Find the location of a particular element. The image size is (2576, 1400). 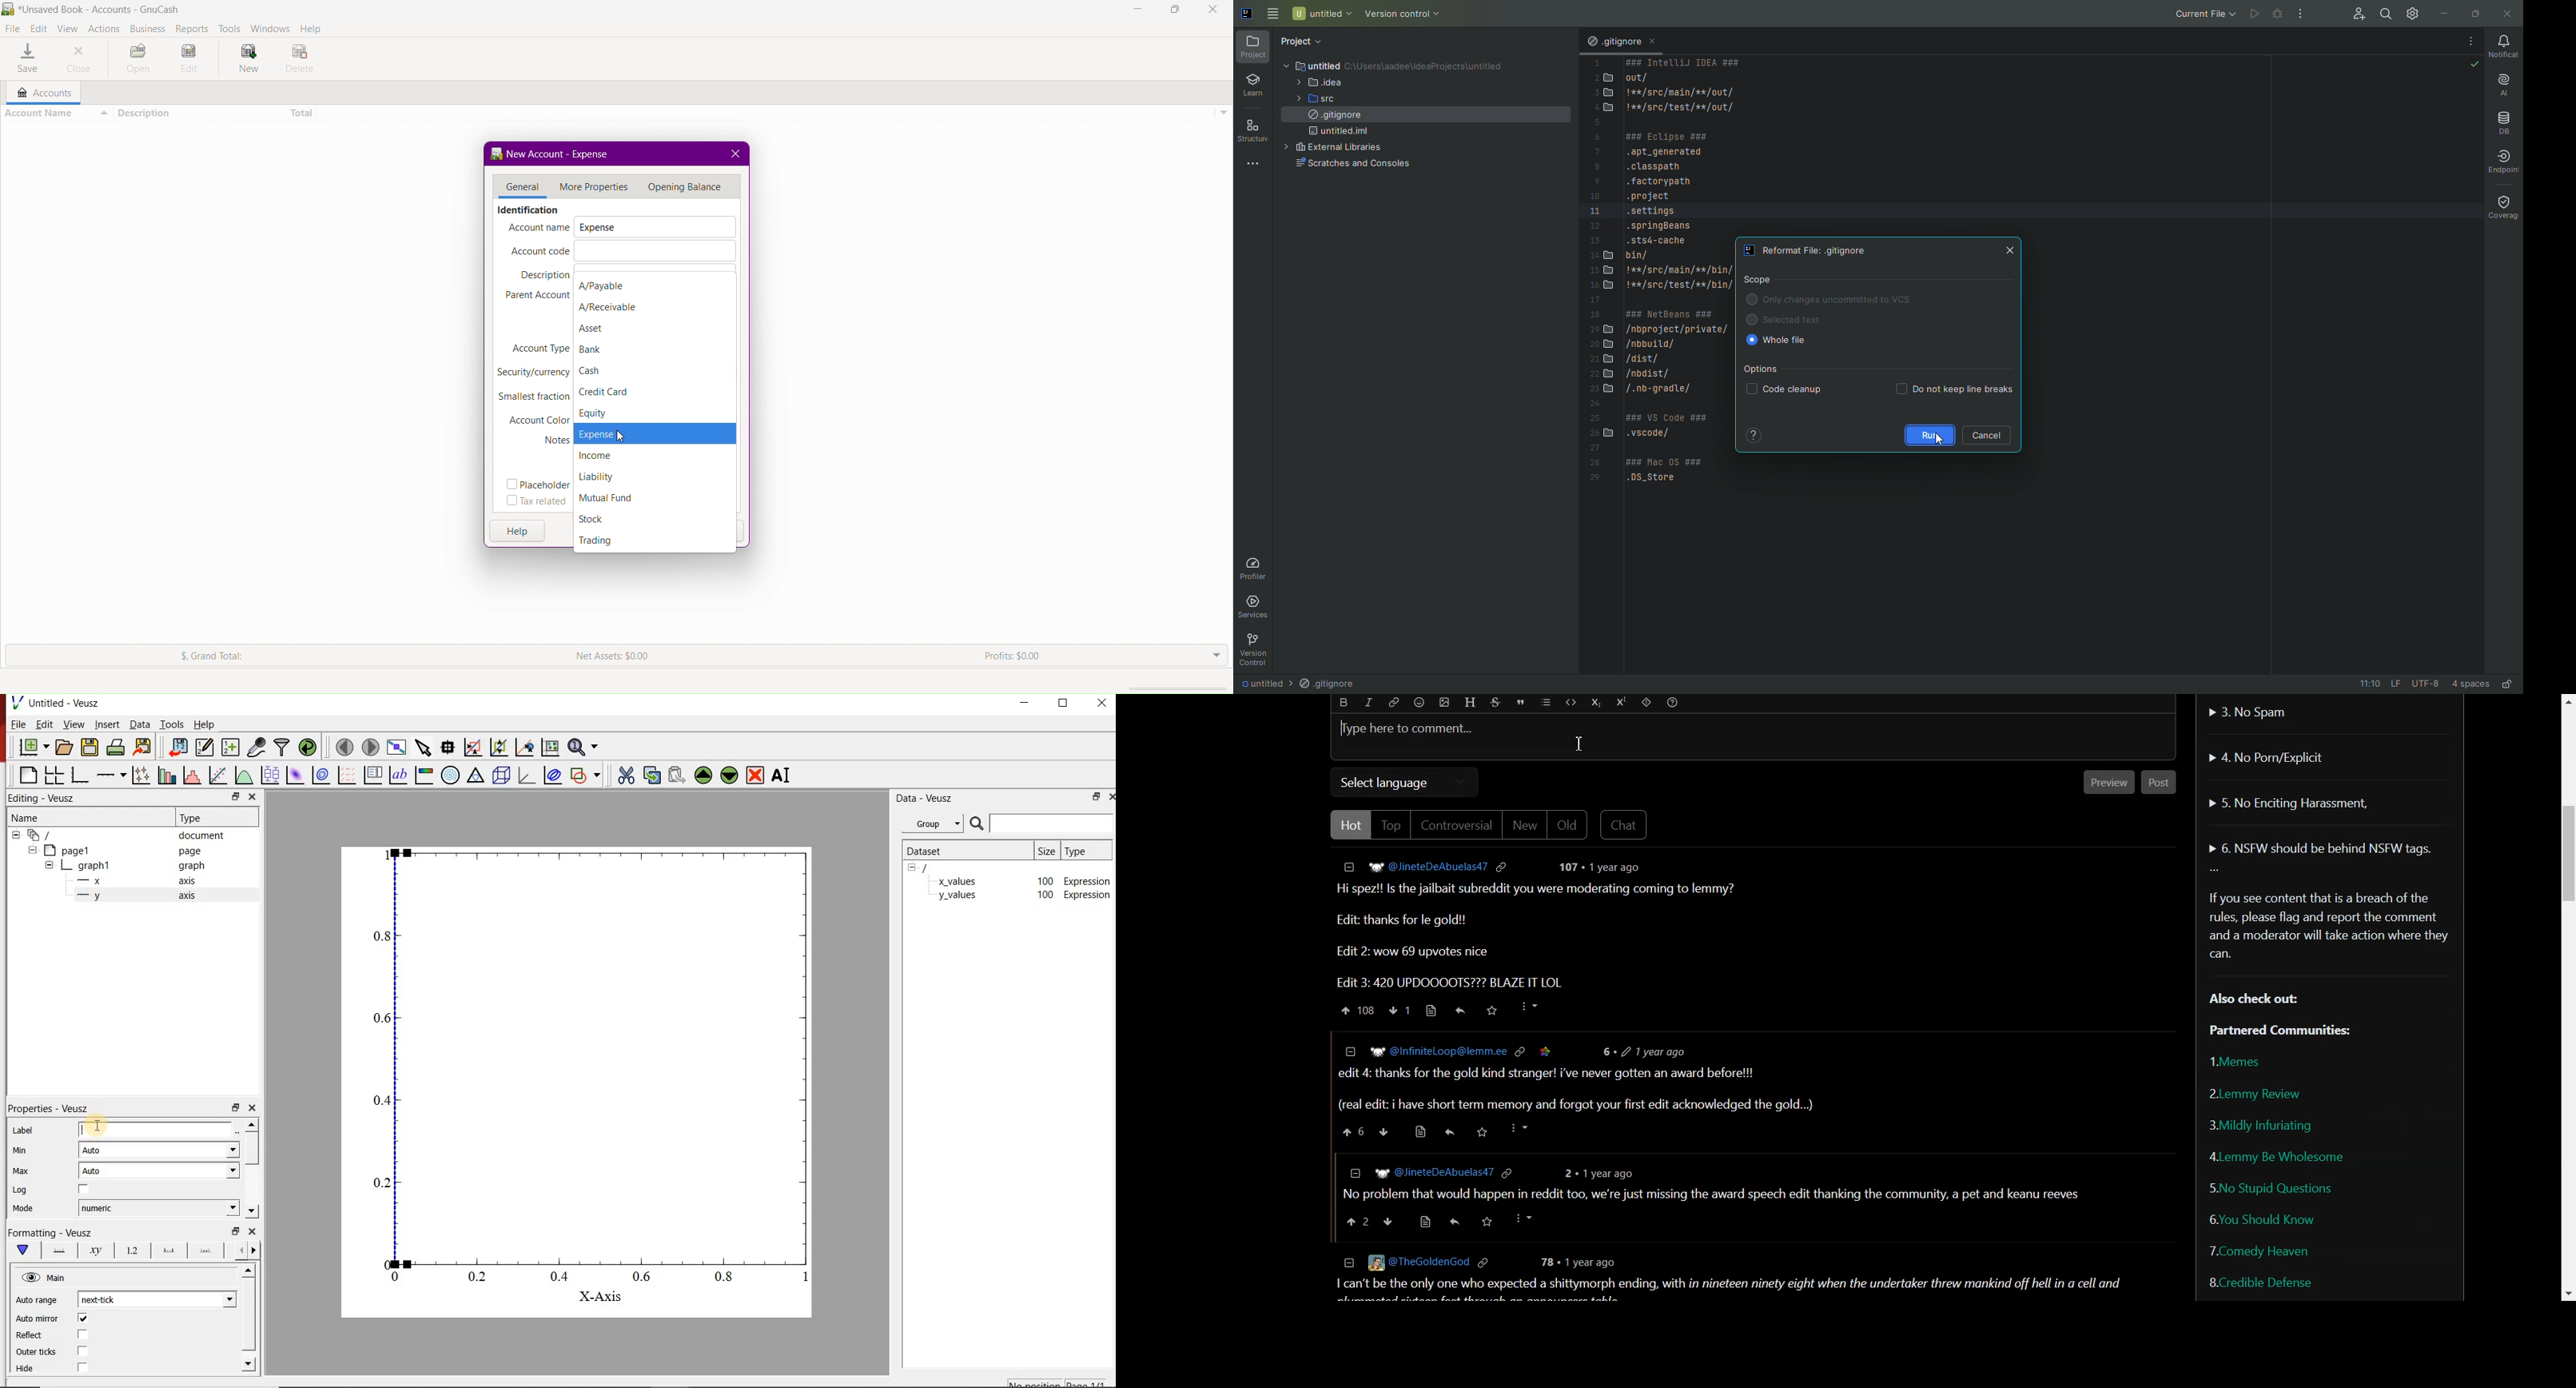

auto is located at coordinates (160, 1170).